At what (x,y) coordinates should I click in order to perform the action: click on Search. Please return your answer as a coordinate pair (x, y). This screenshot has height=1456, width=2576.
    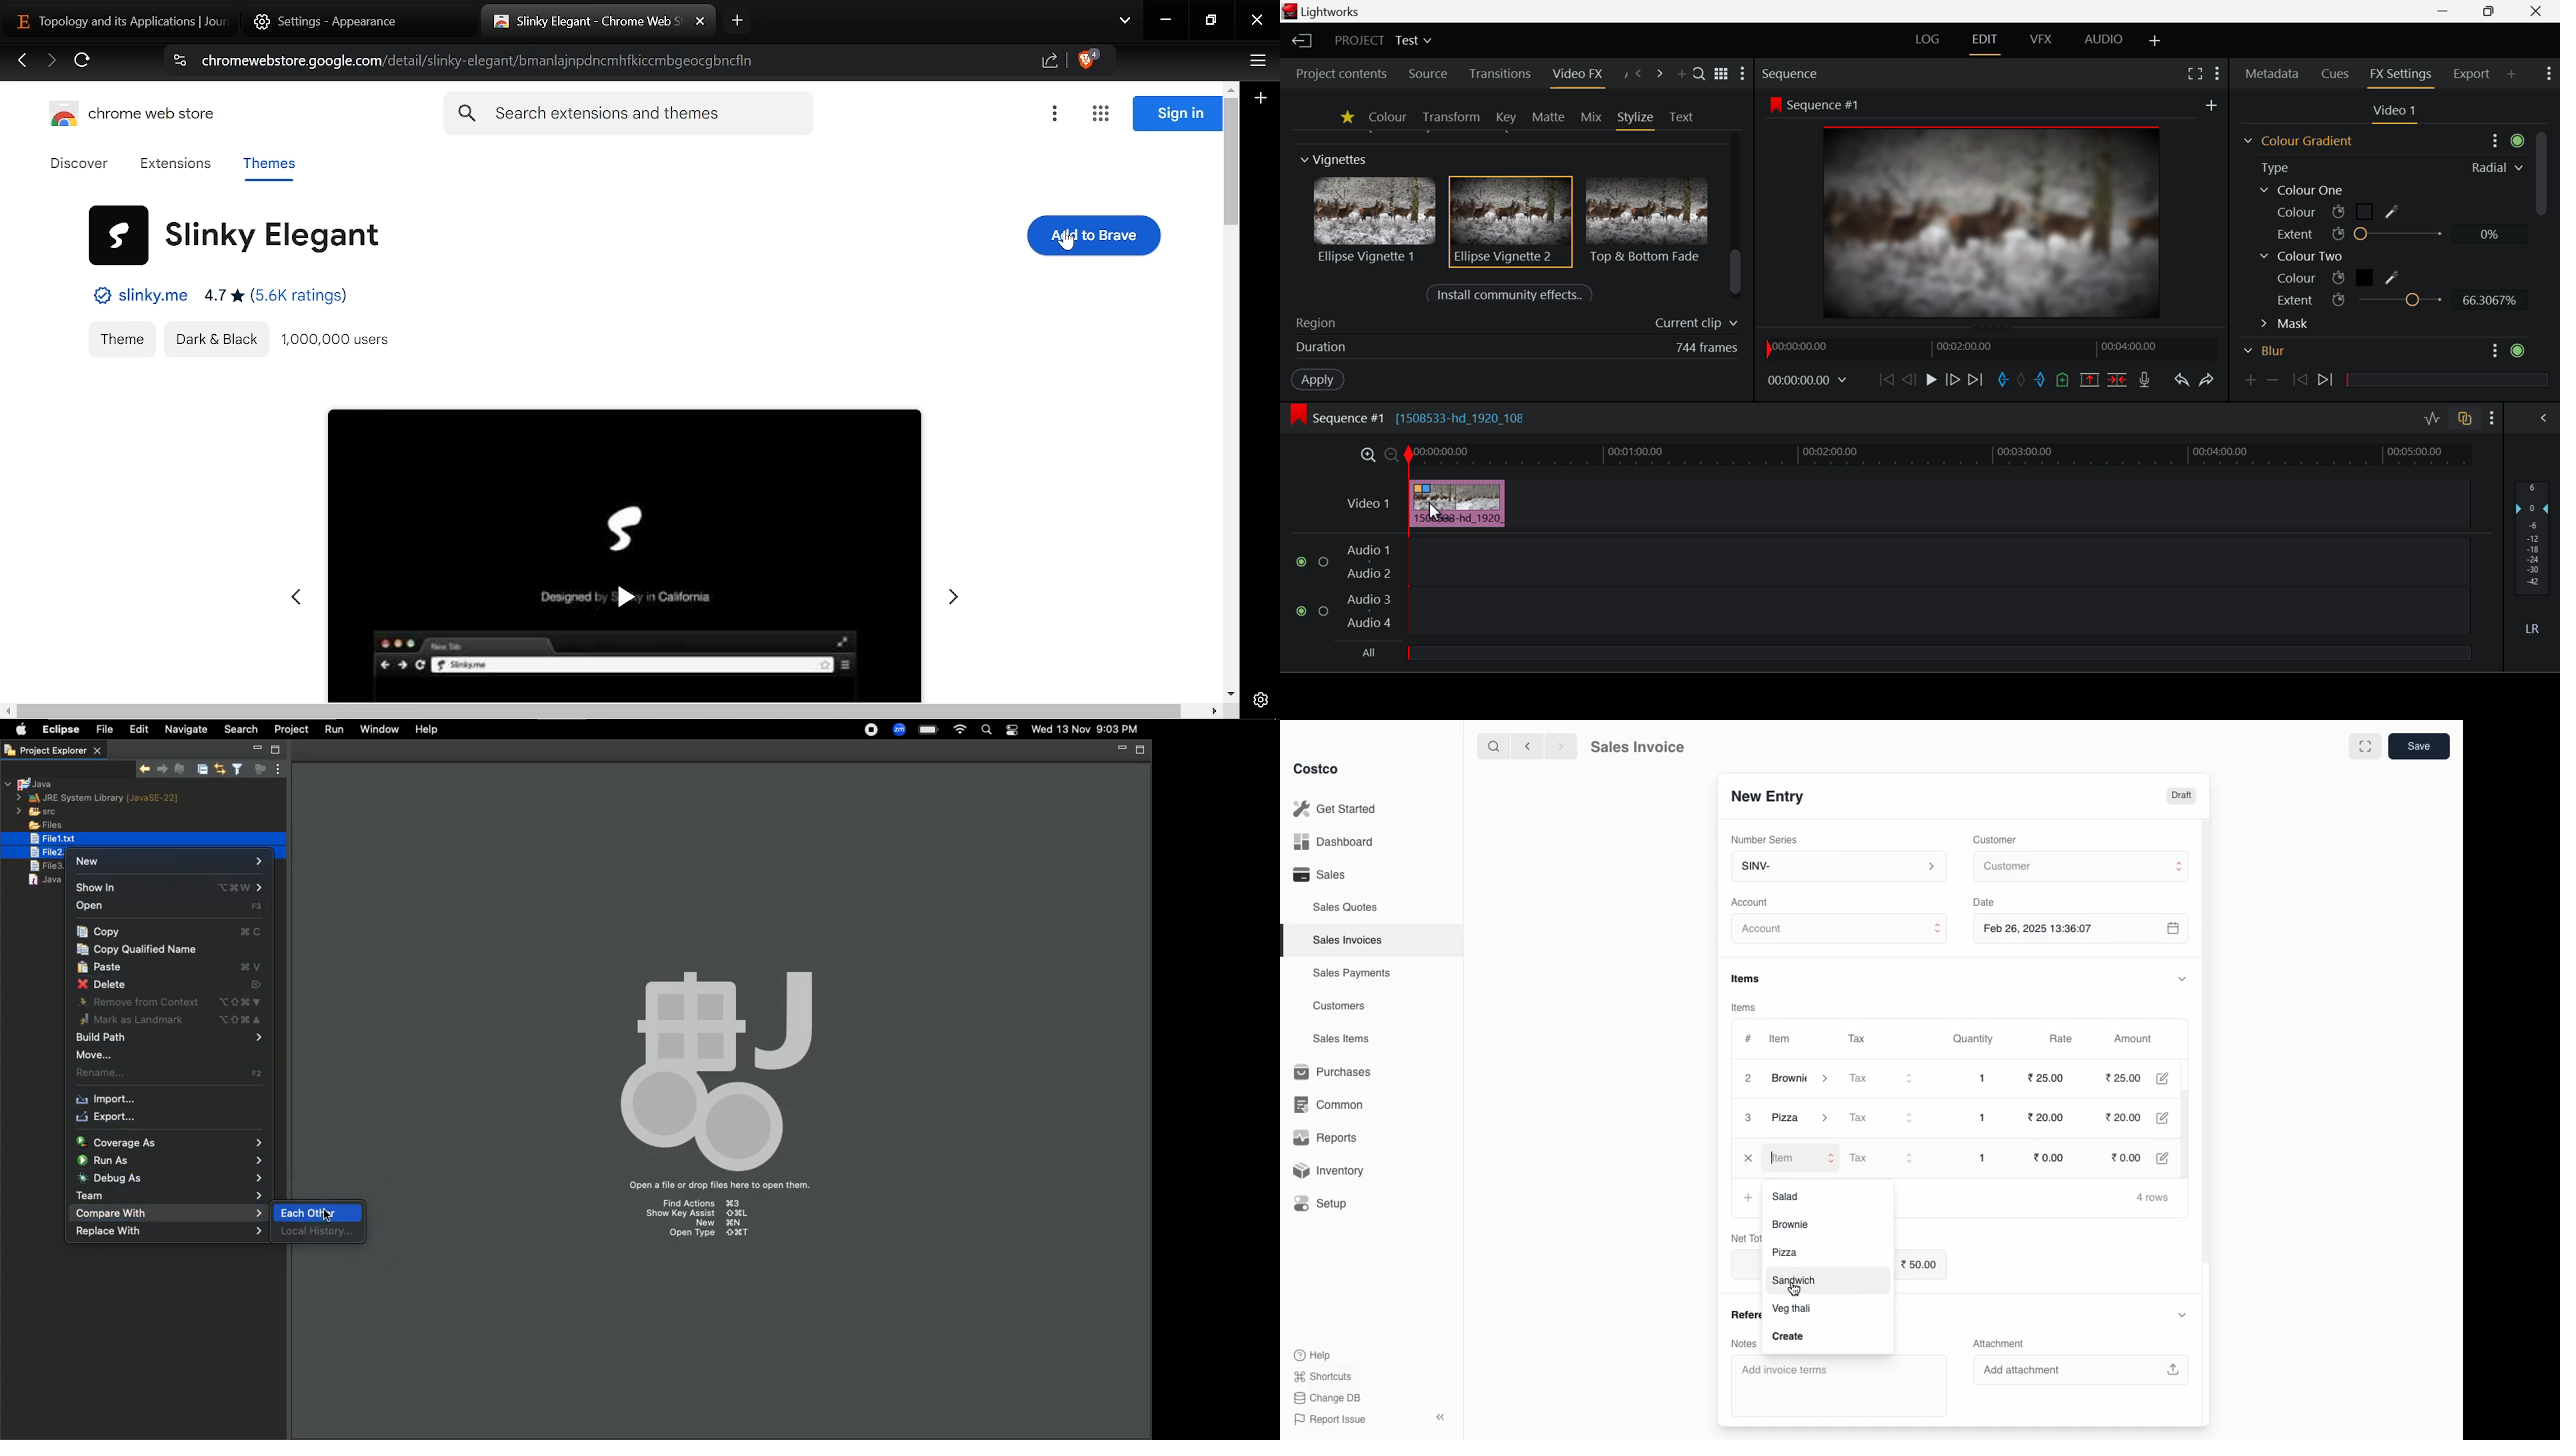
    Looking at the image, I should click on (1700, 75).